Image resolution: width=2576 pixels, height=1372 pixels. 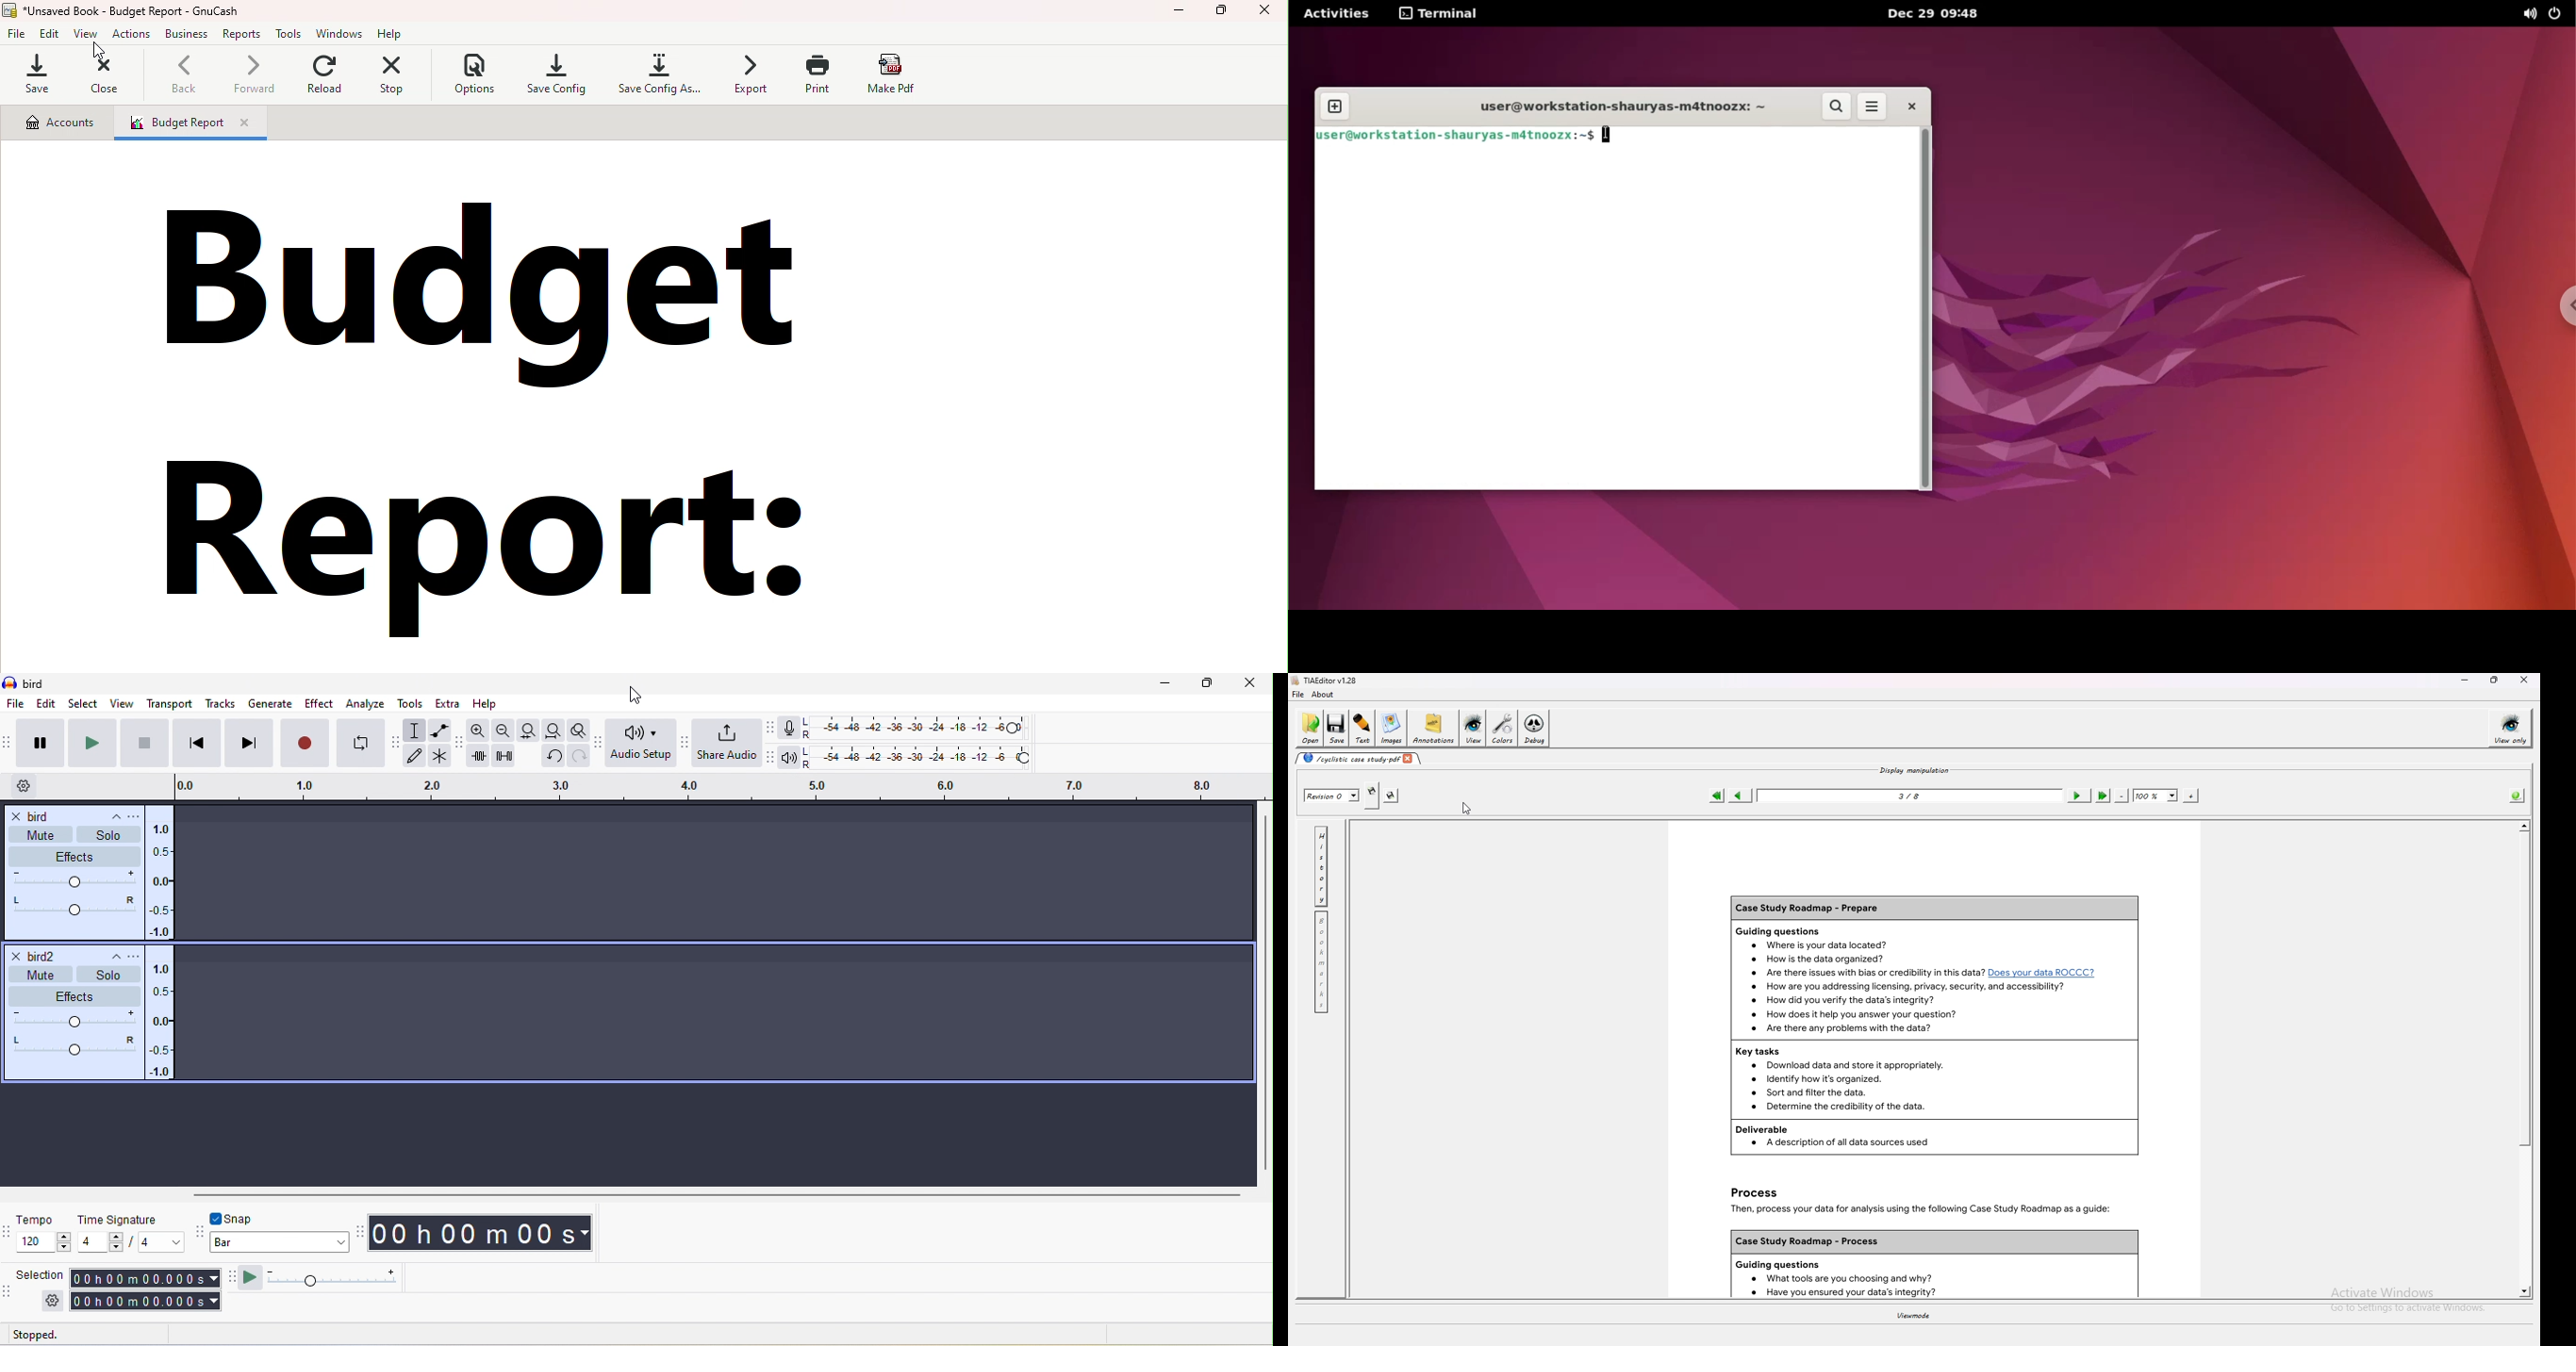 I want to click on stopped, so click(x=50, y=1335).